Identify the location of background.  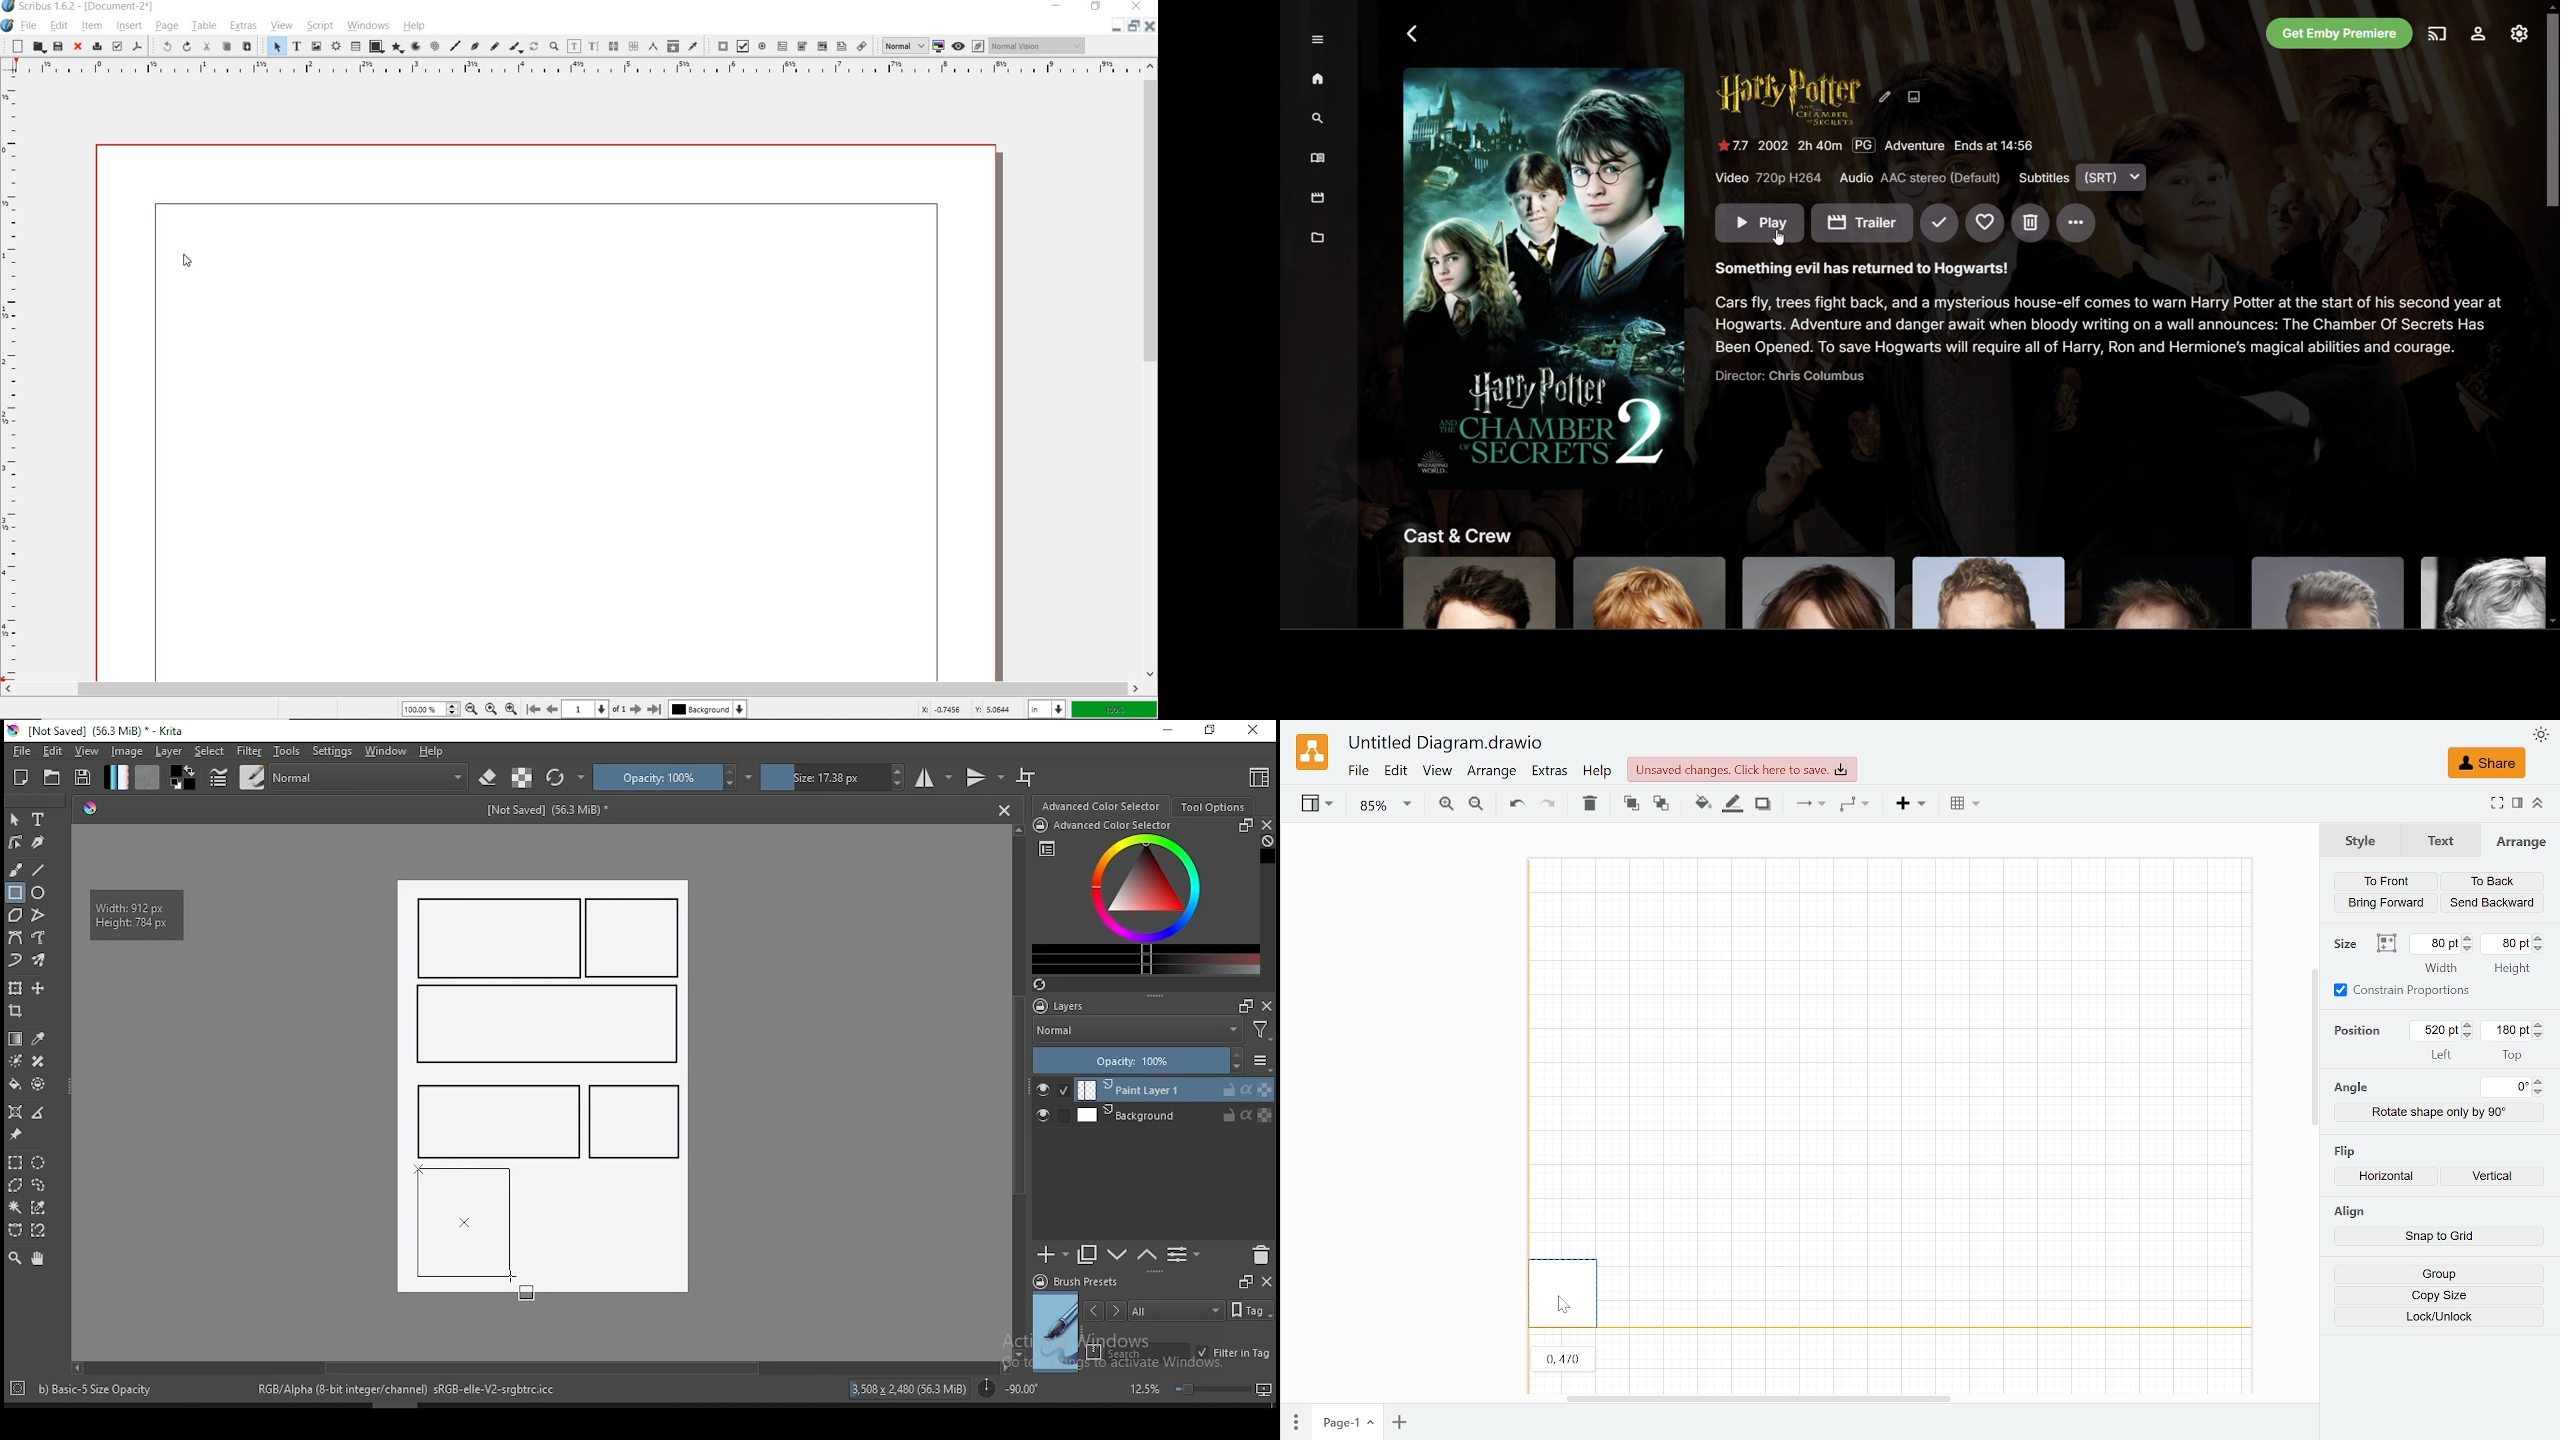
(710, 709).